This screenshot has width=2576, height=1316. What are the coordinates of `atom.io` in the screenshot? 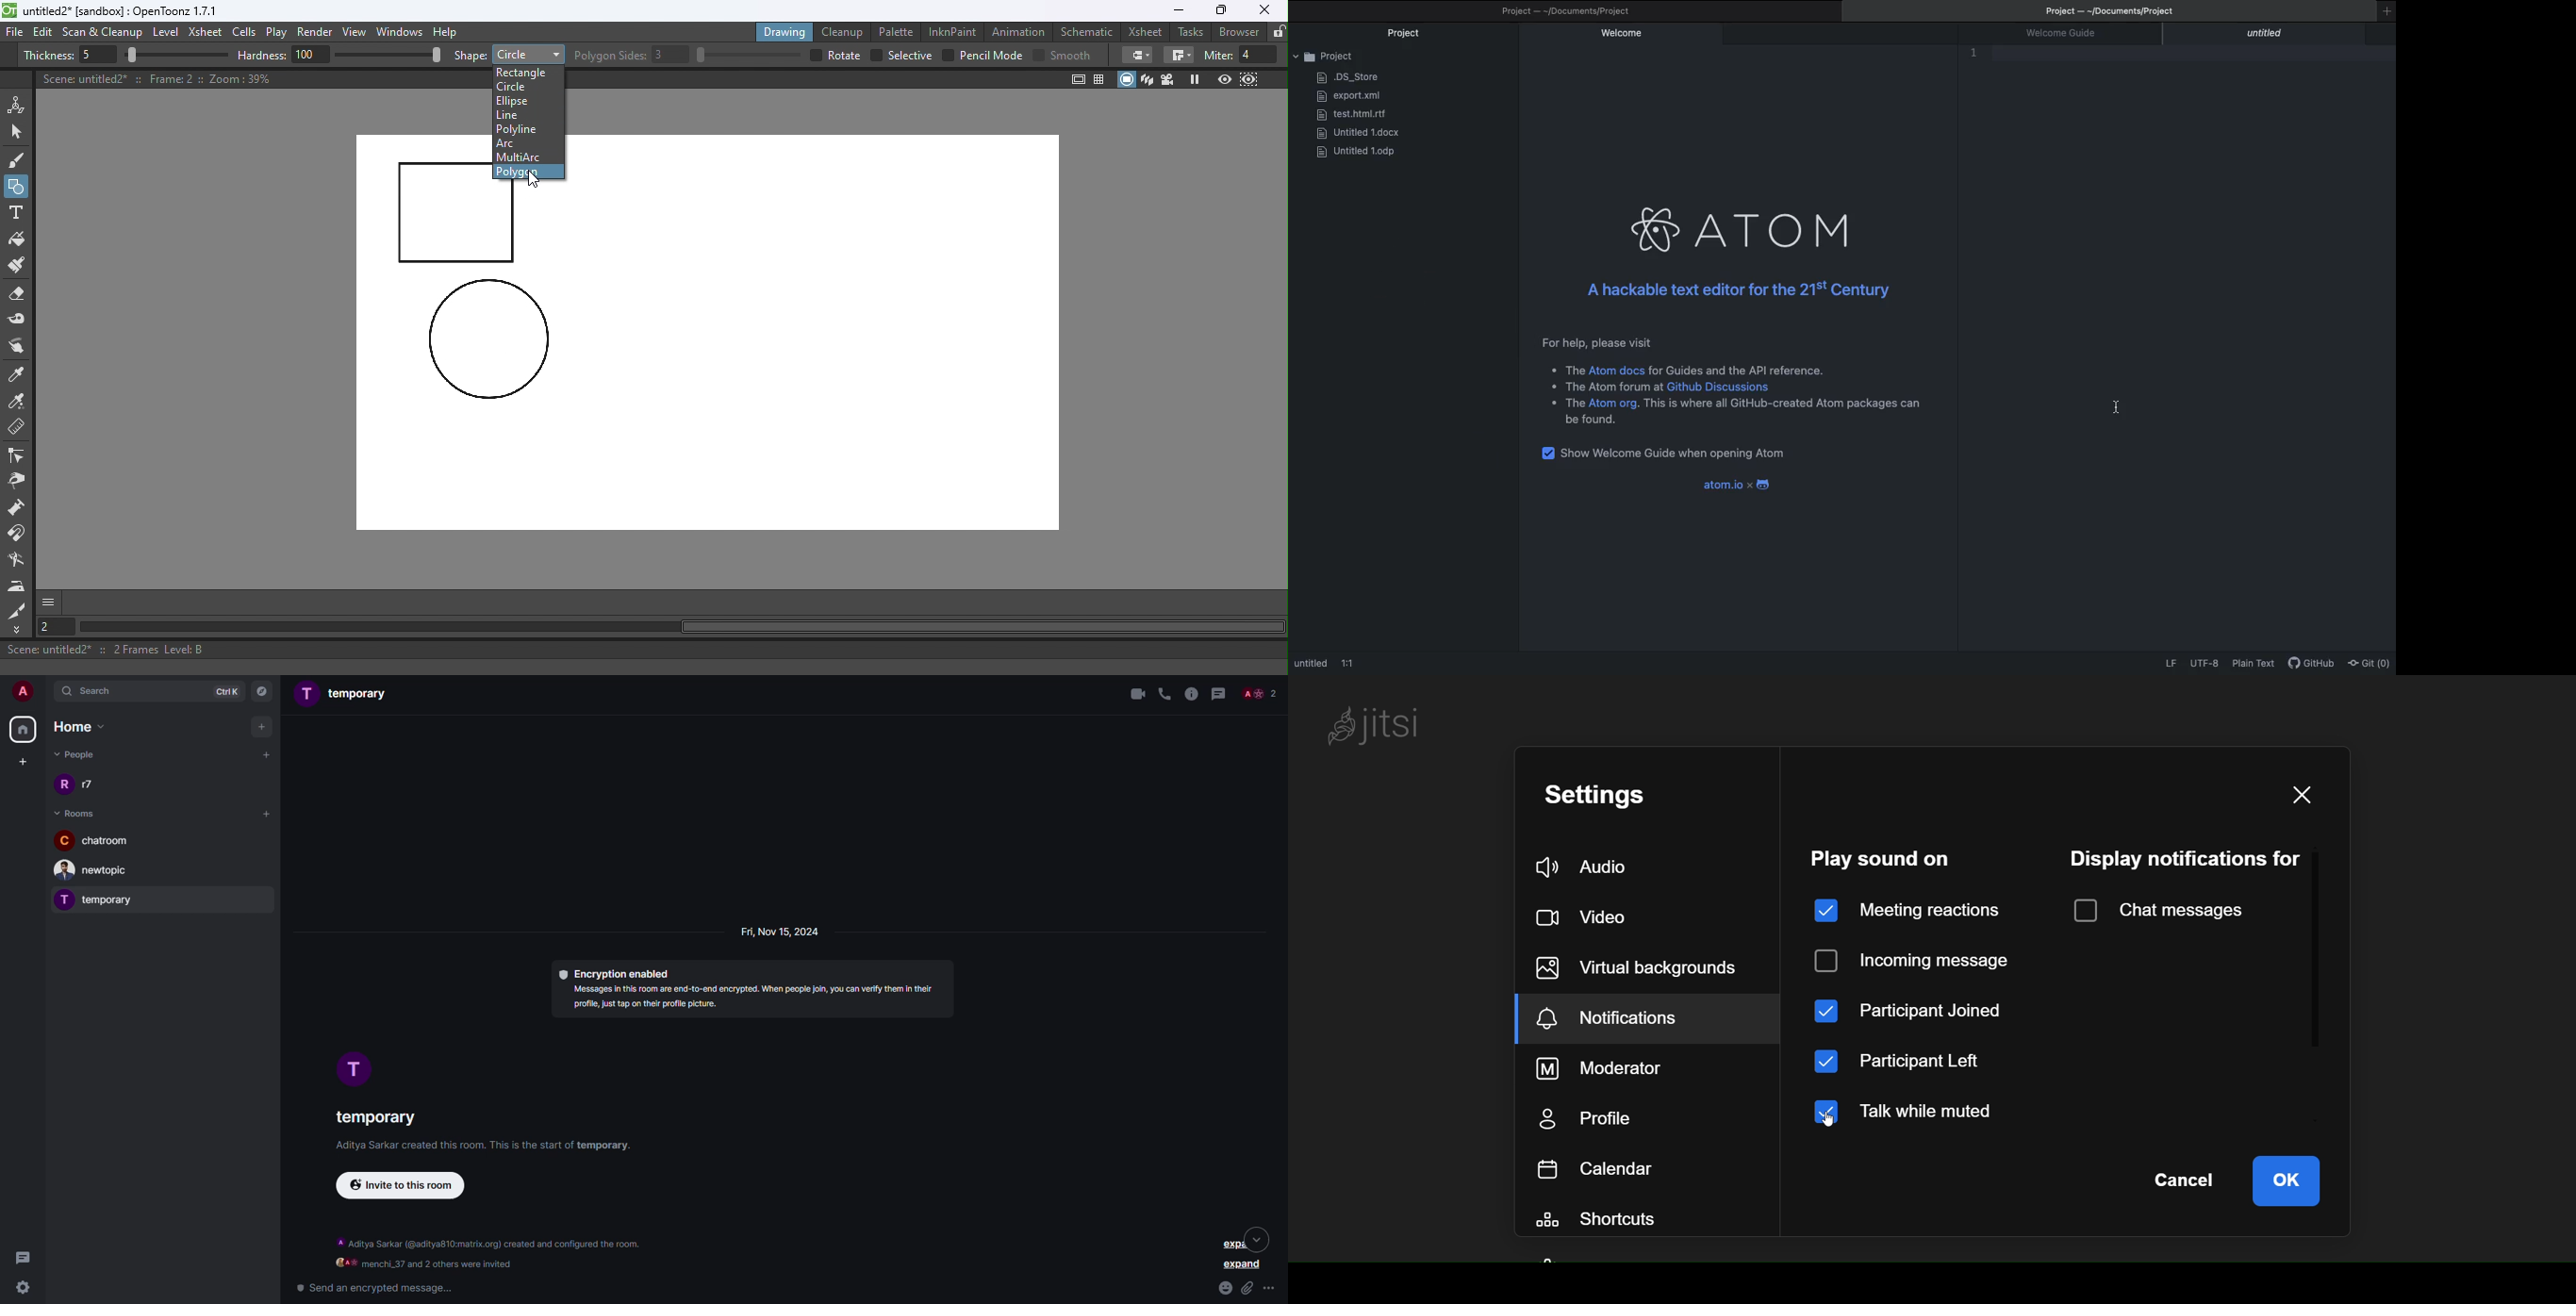 It's located at (1736, 486).